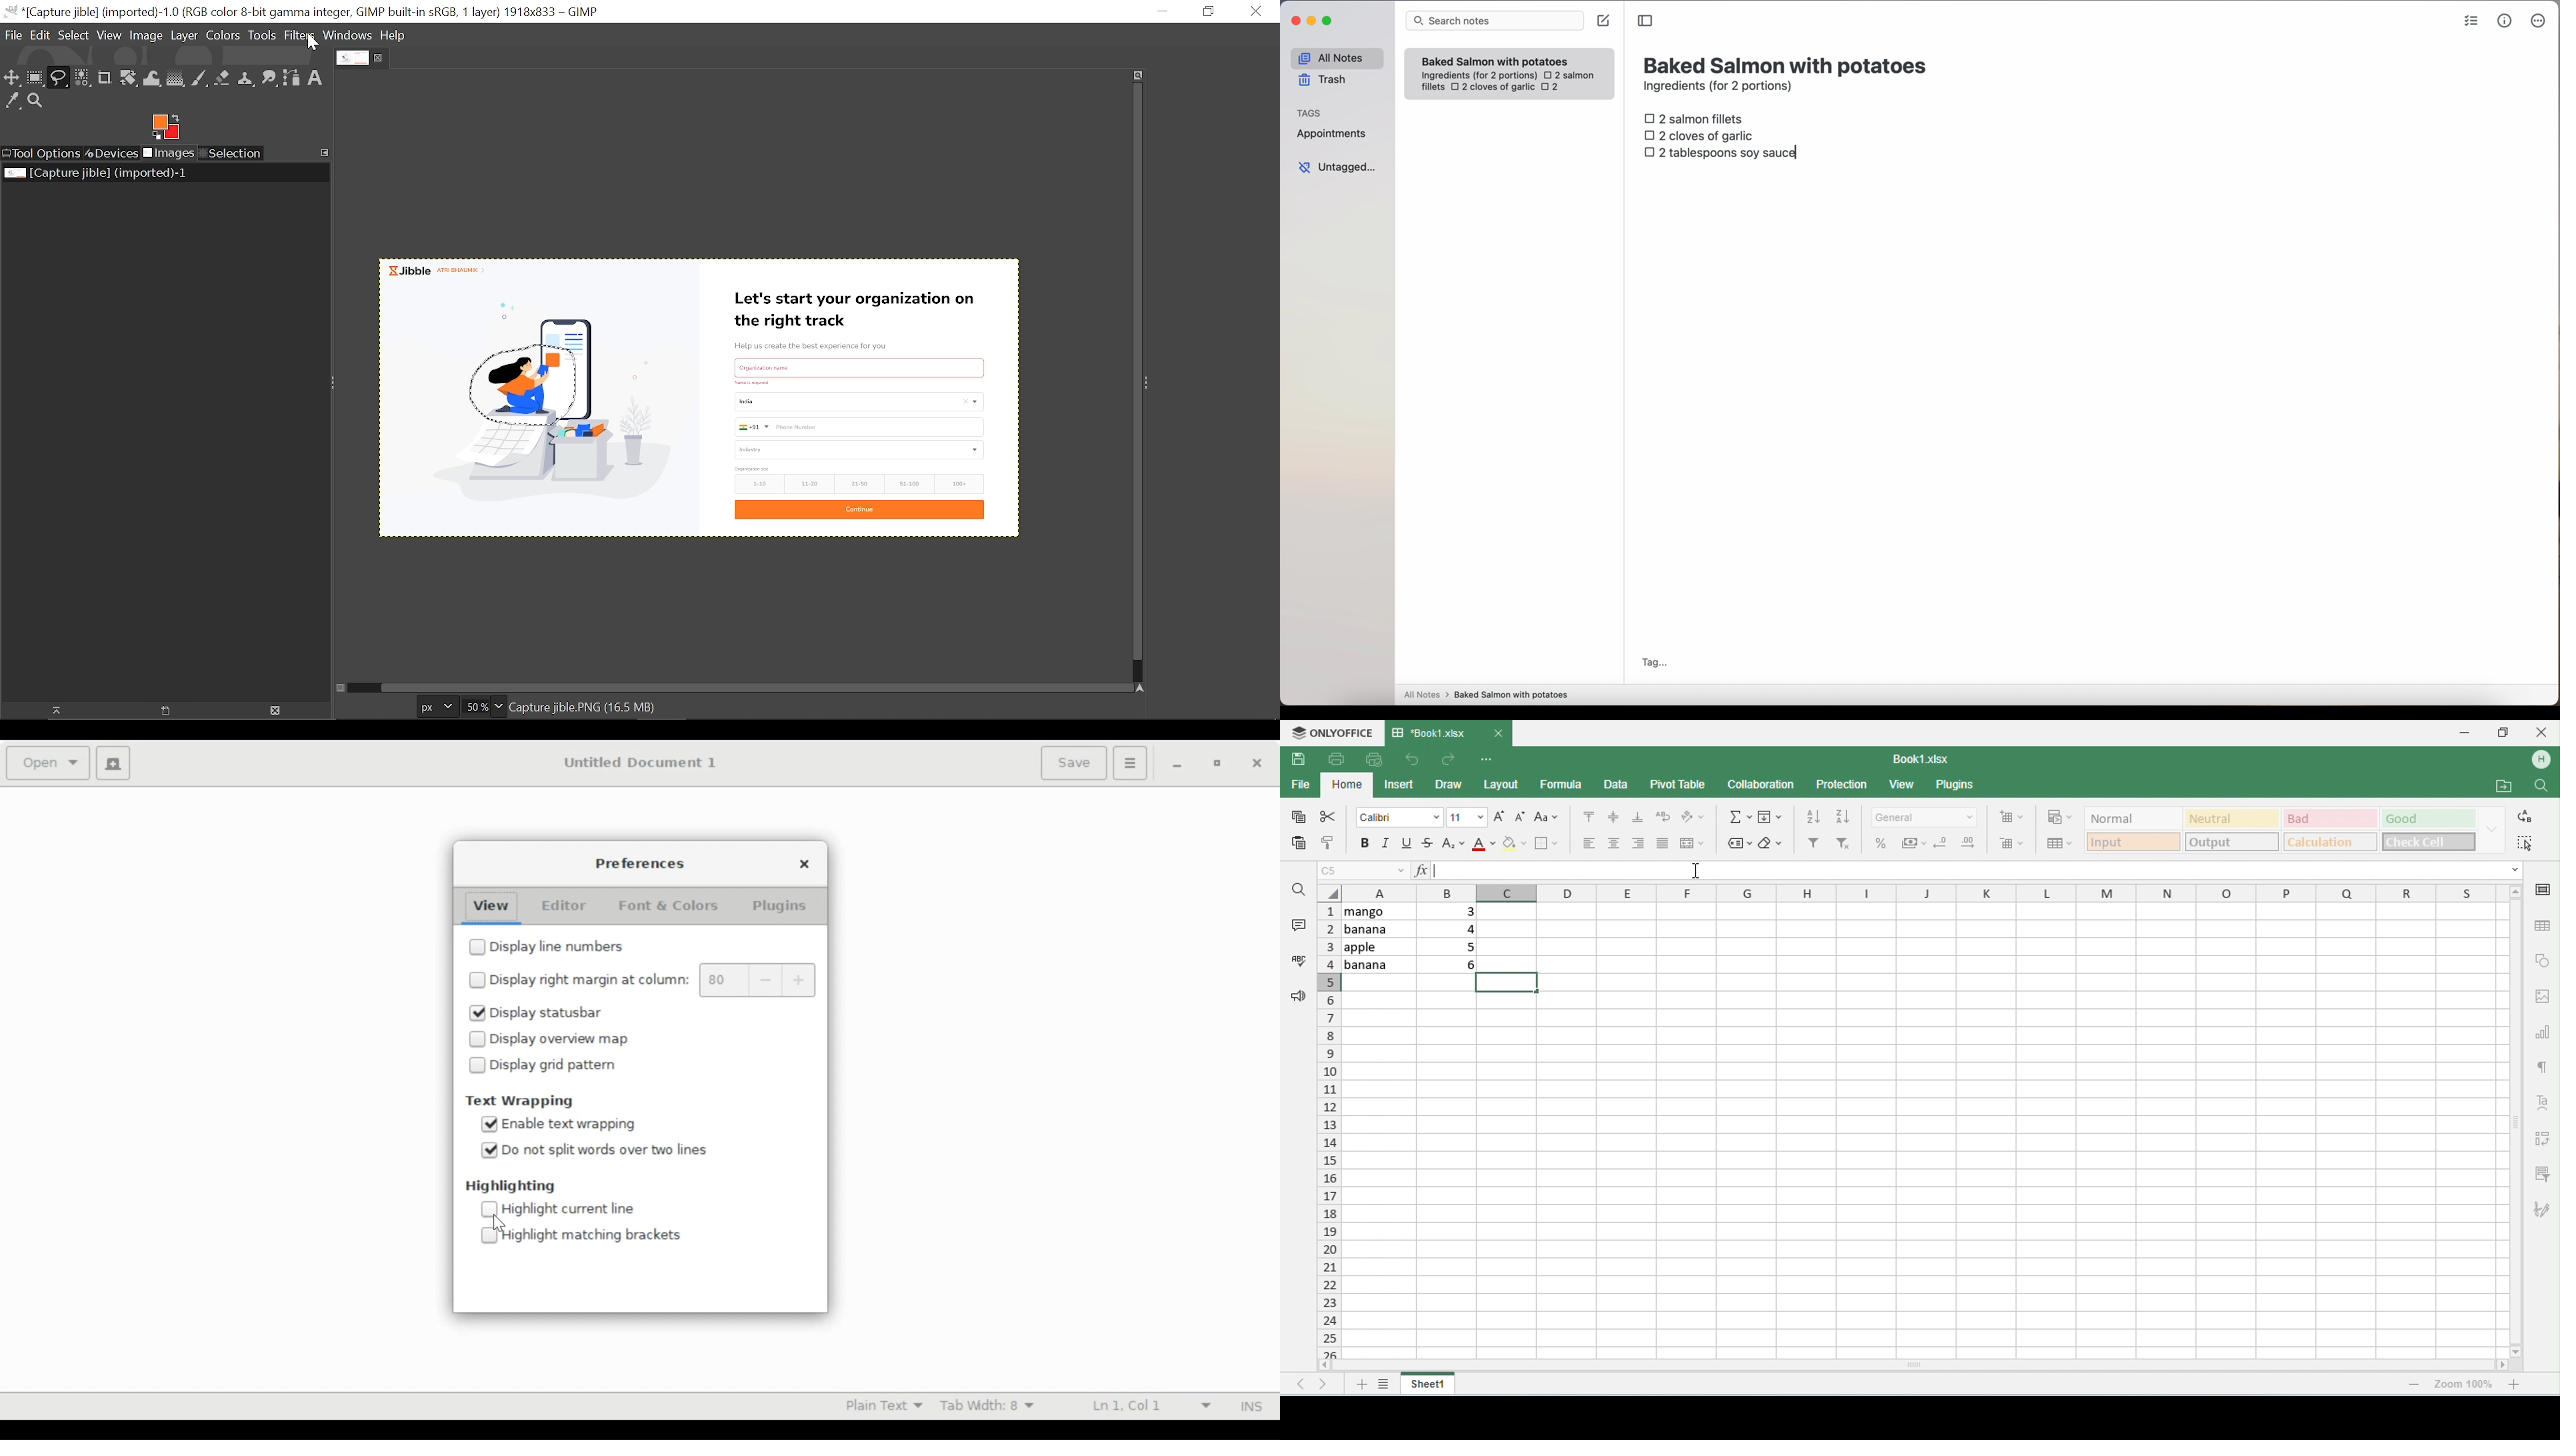  Describe the element at coordinates (1378, 912) in the screenshot. I see `mango` at that location.